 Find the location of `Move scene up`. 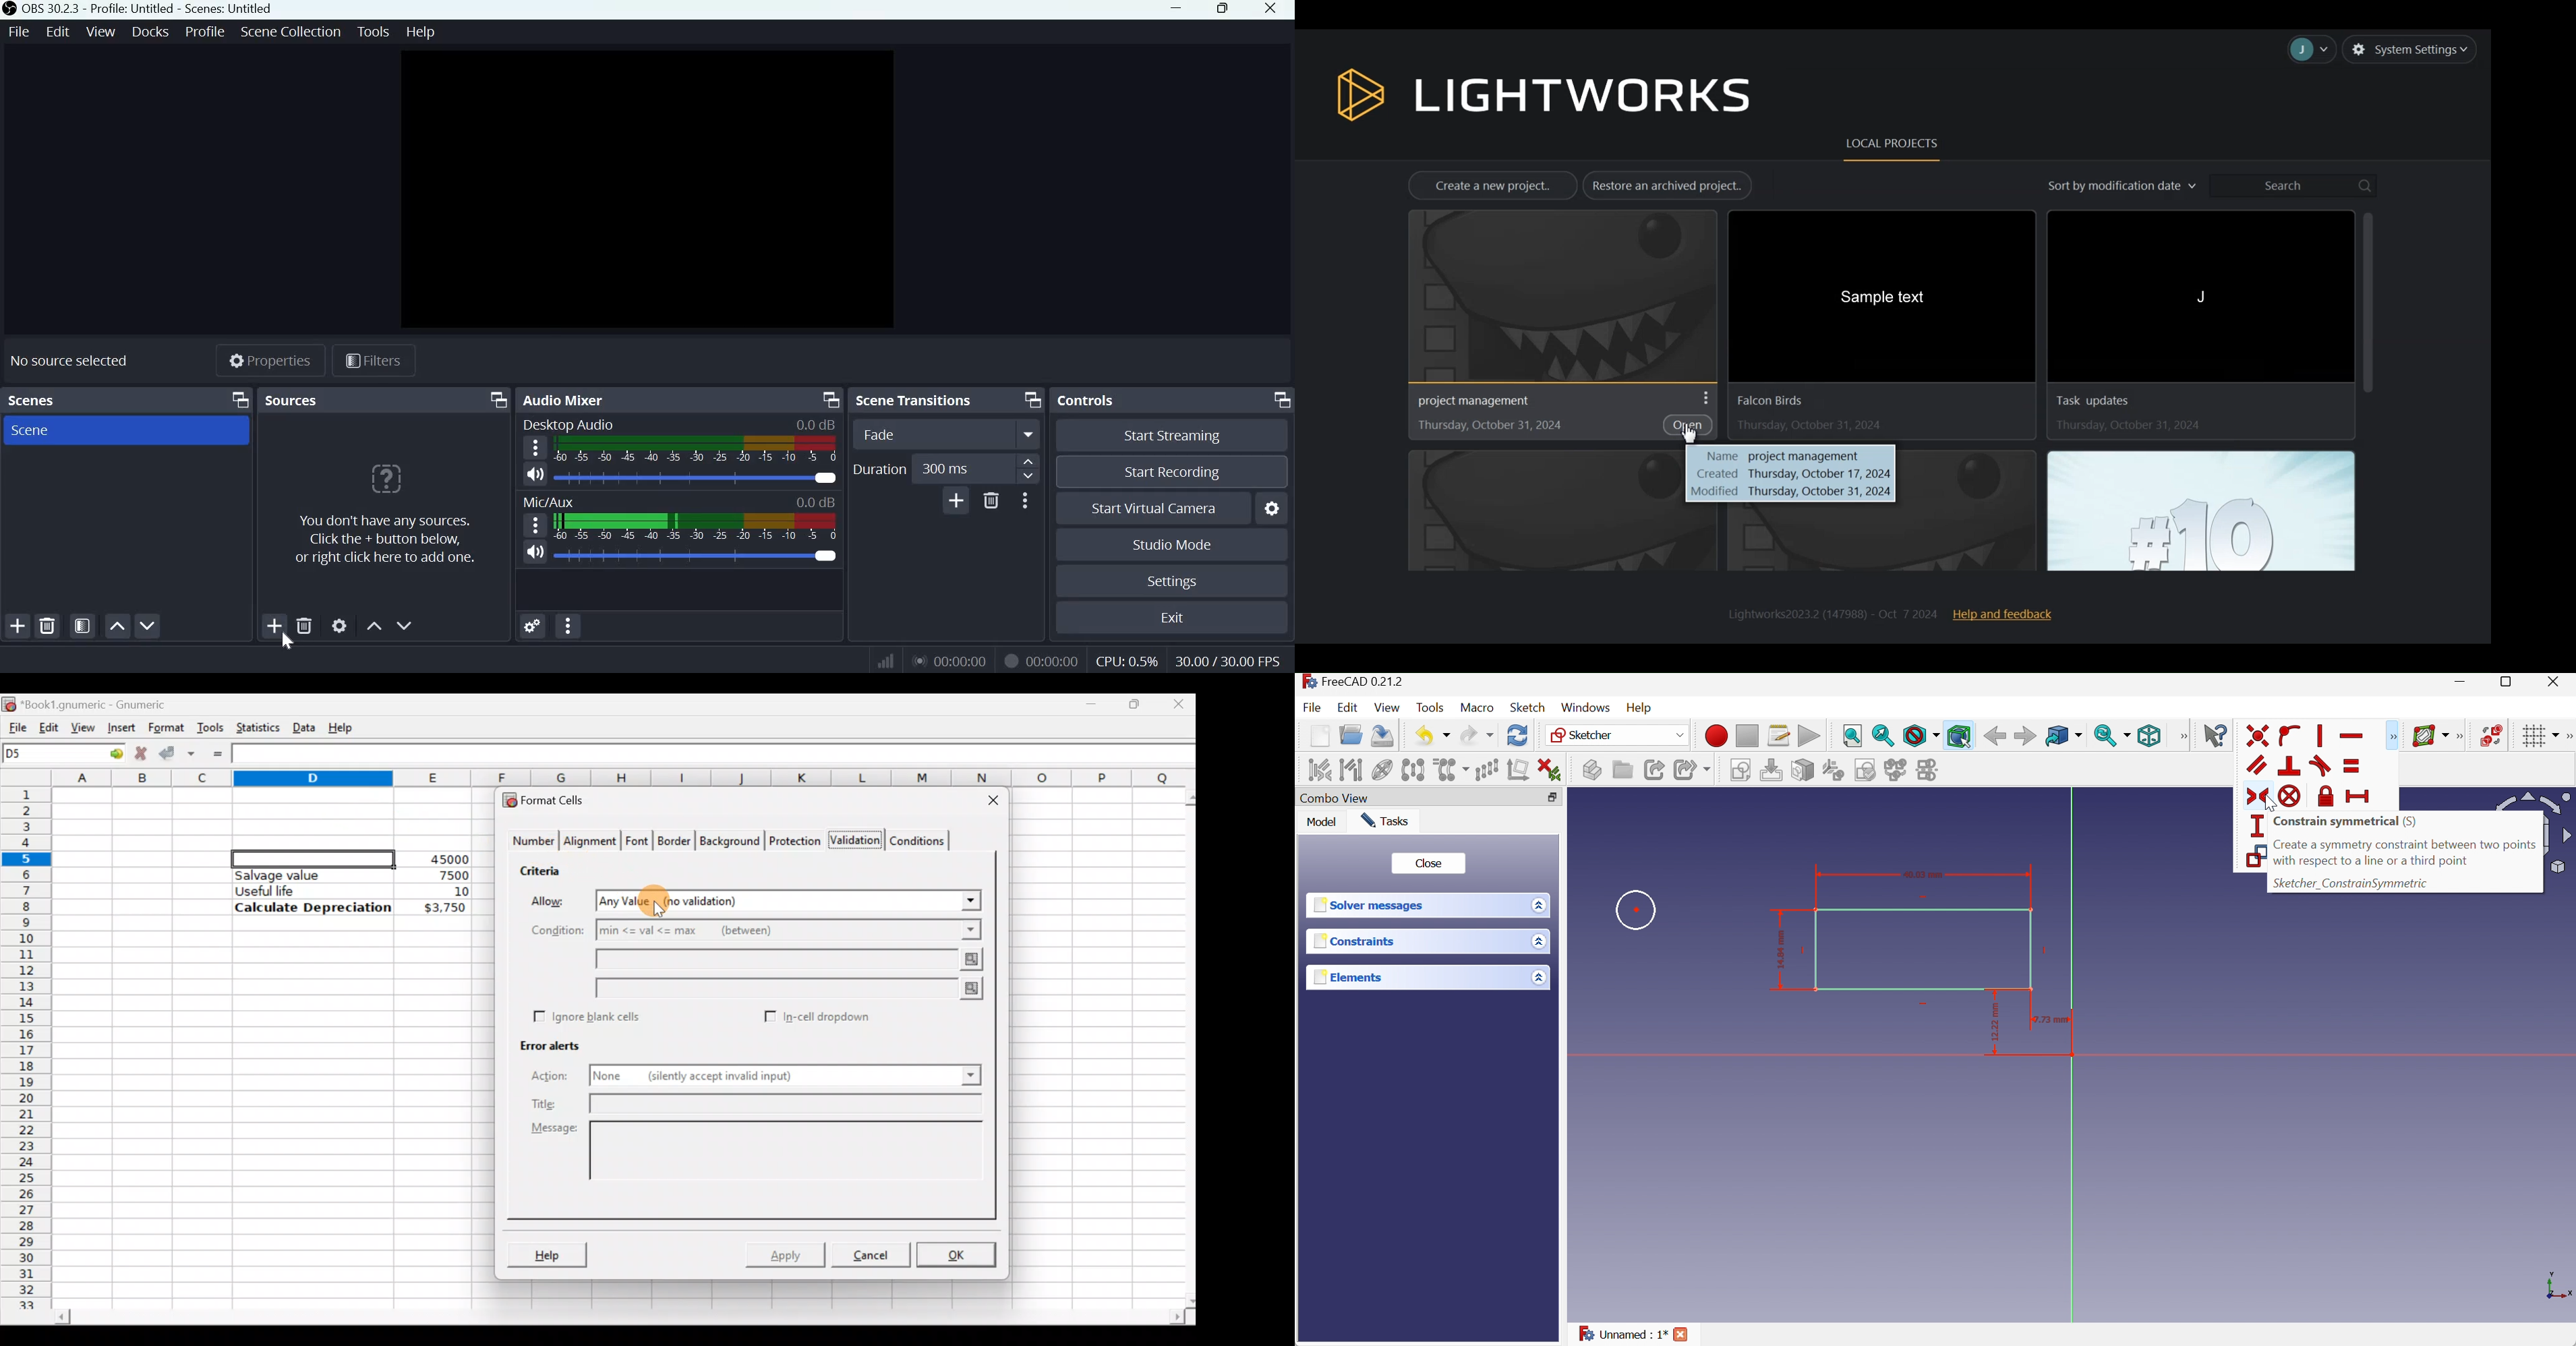

Move scene up is located at coordinates (118, 626).